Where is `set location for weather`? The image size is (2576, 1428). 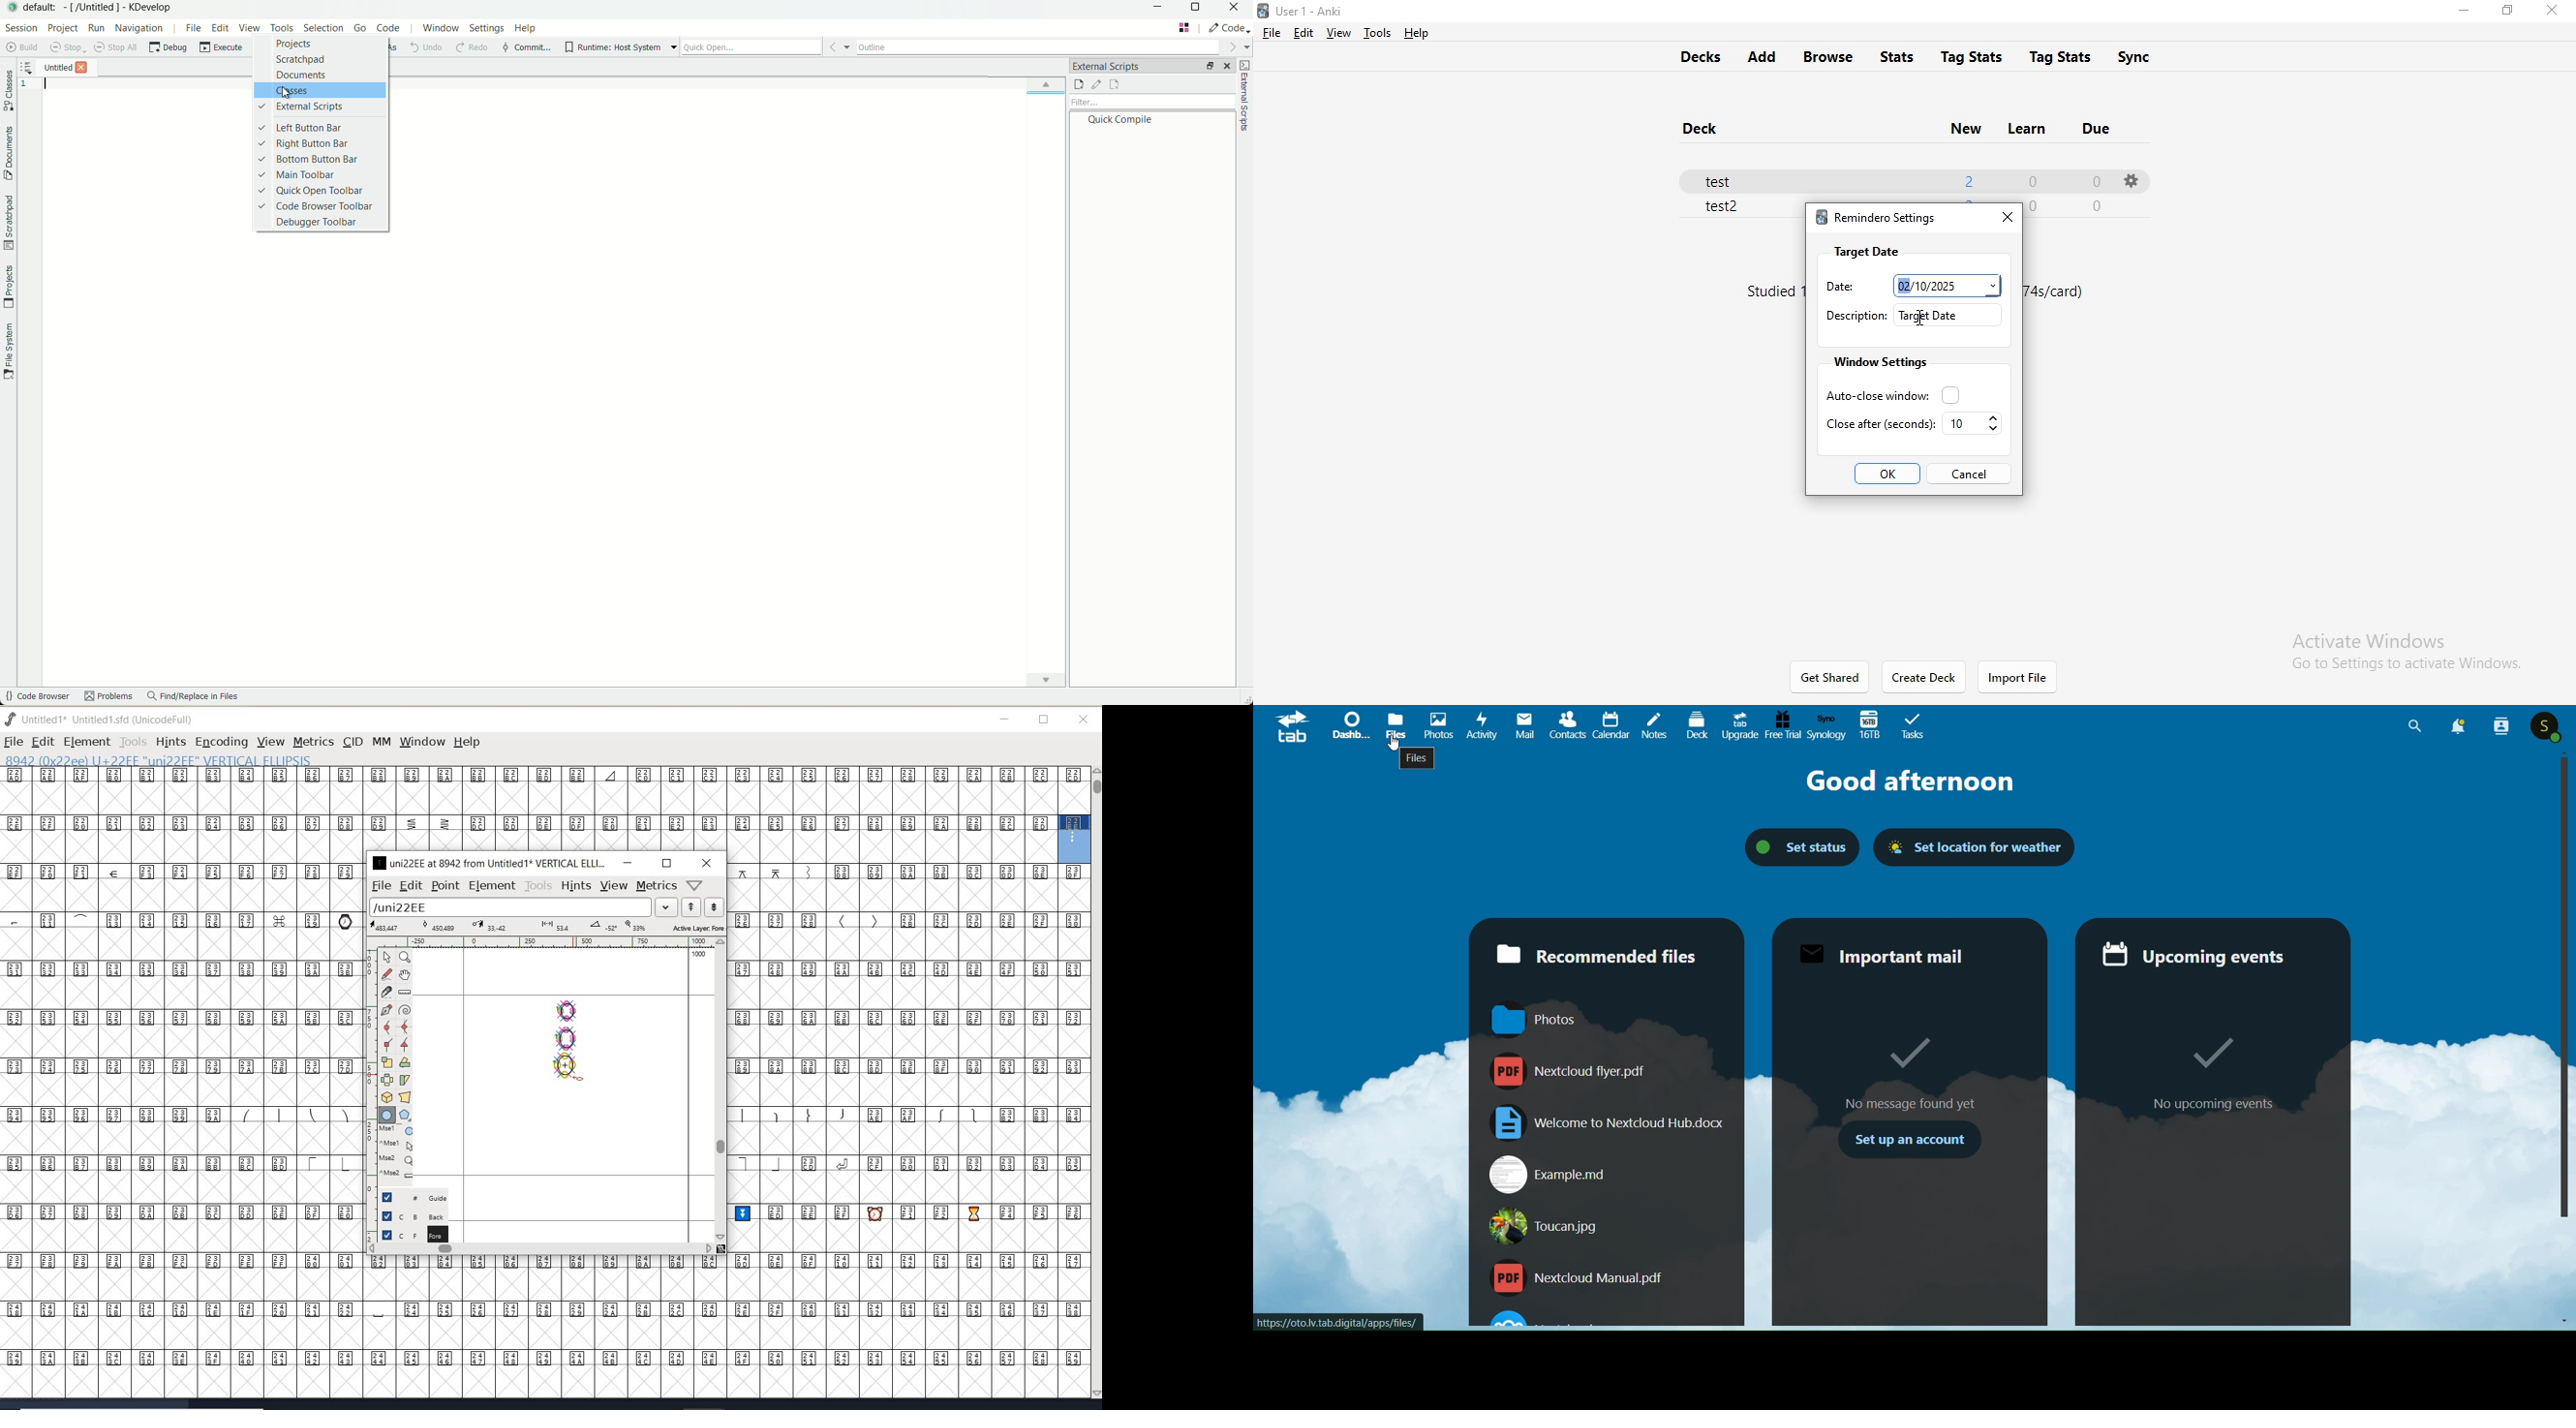 set location for weather is located at coordinates (1981, 846).